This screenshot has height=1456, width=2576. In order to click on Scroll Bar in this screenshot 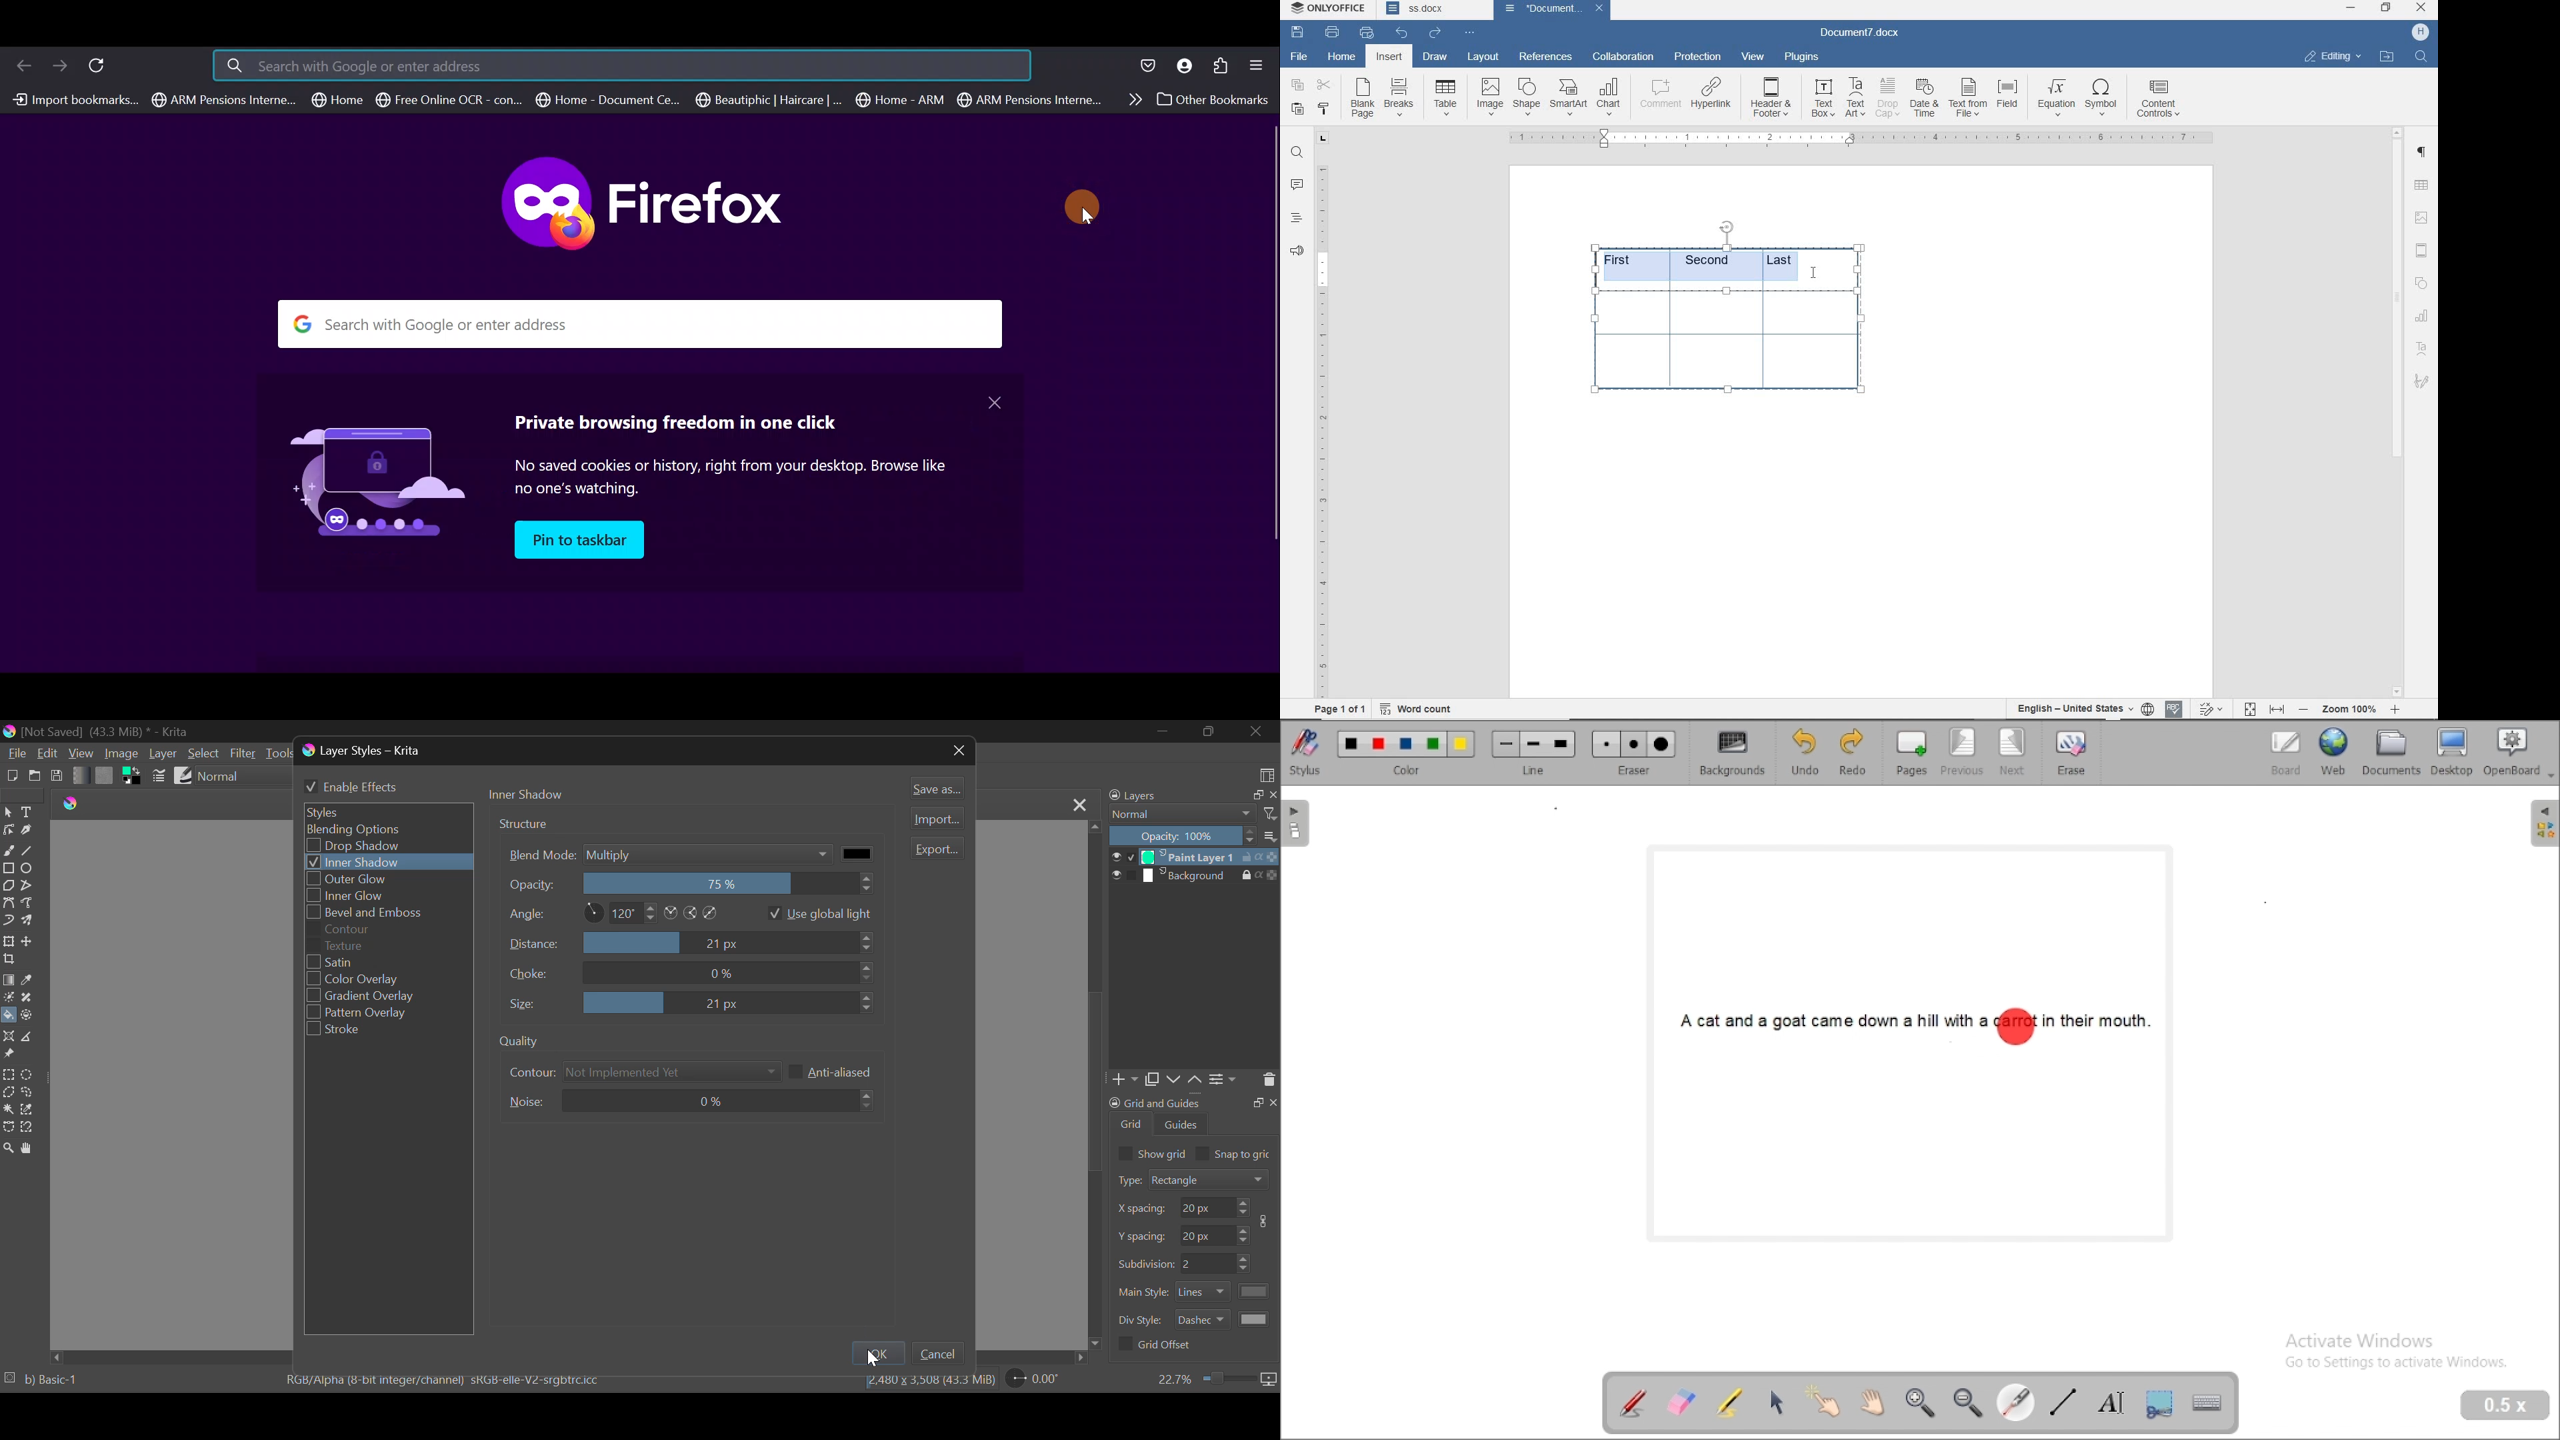, I will do `click(179, 1358)`.